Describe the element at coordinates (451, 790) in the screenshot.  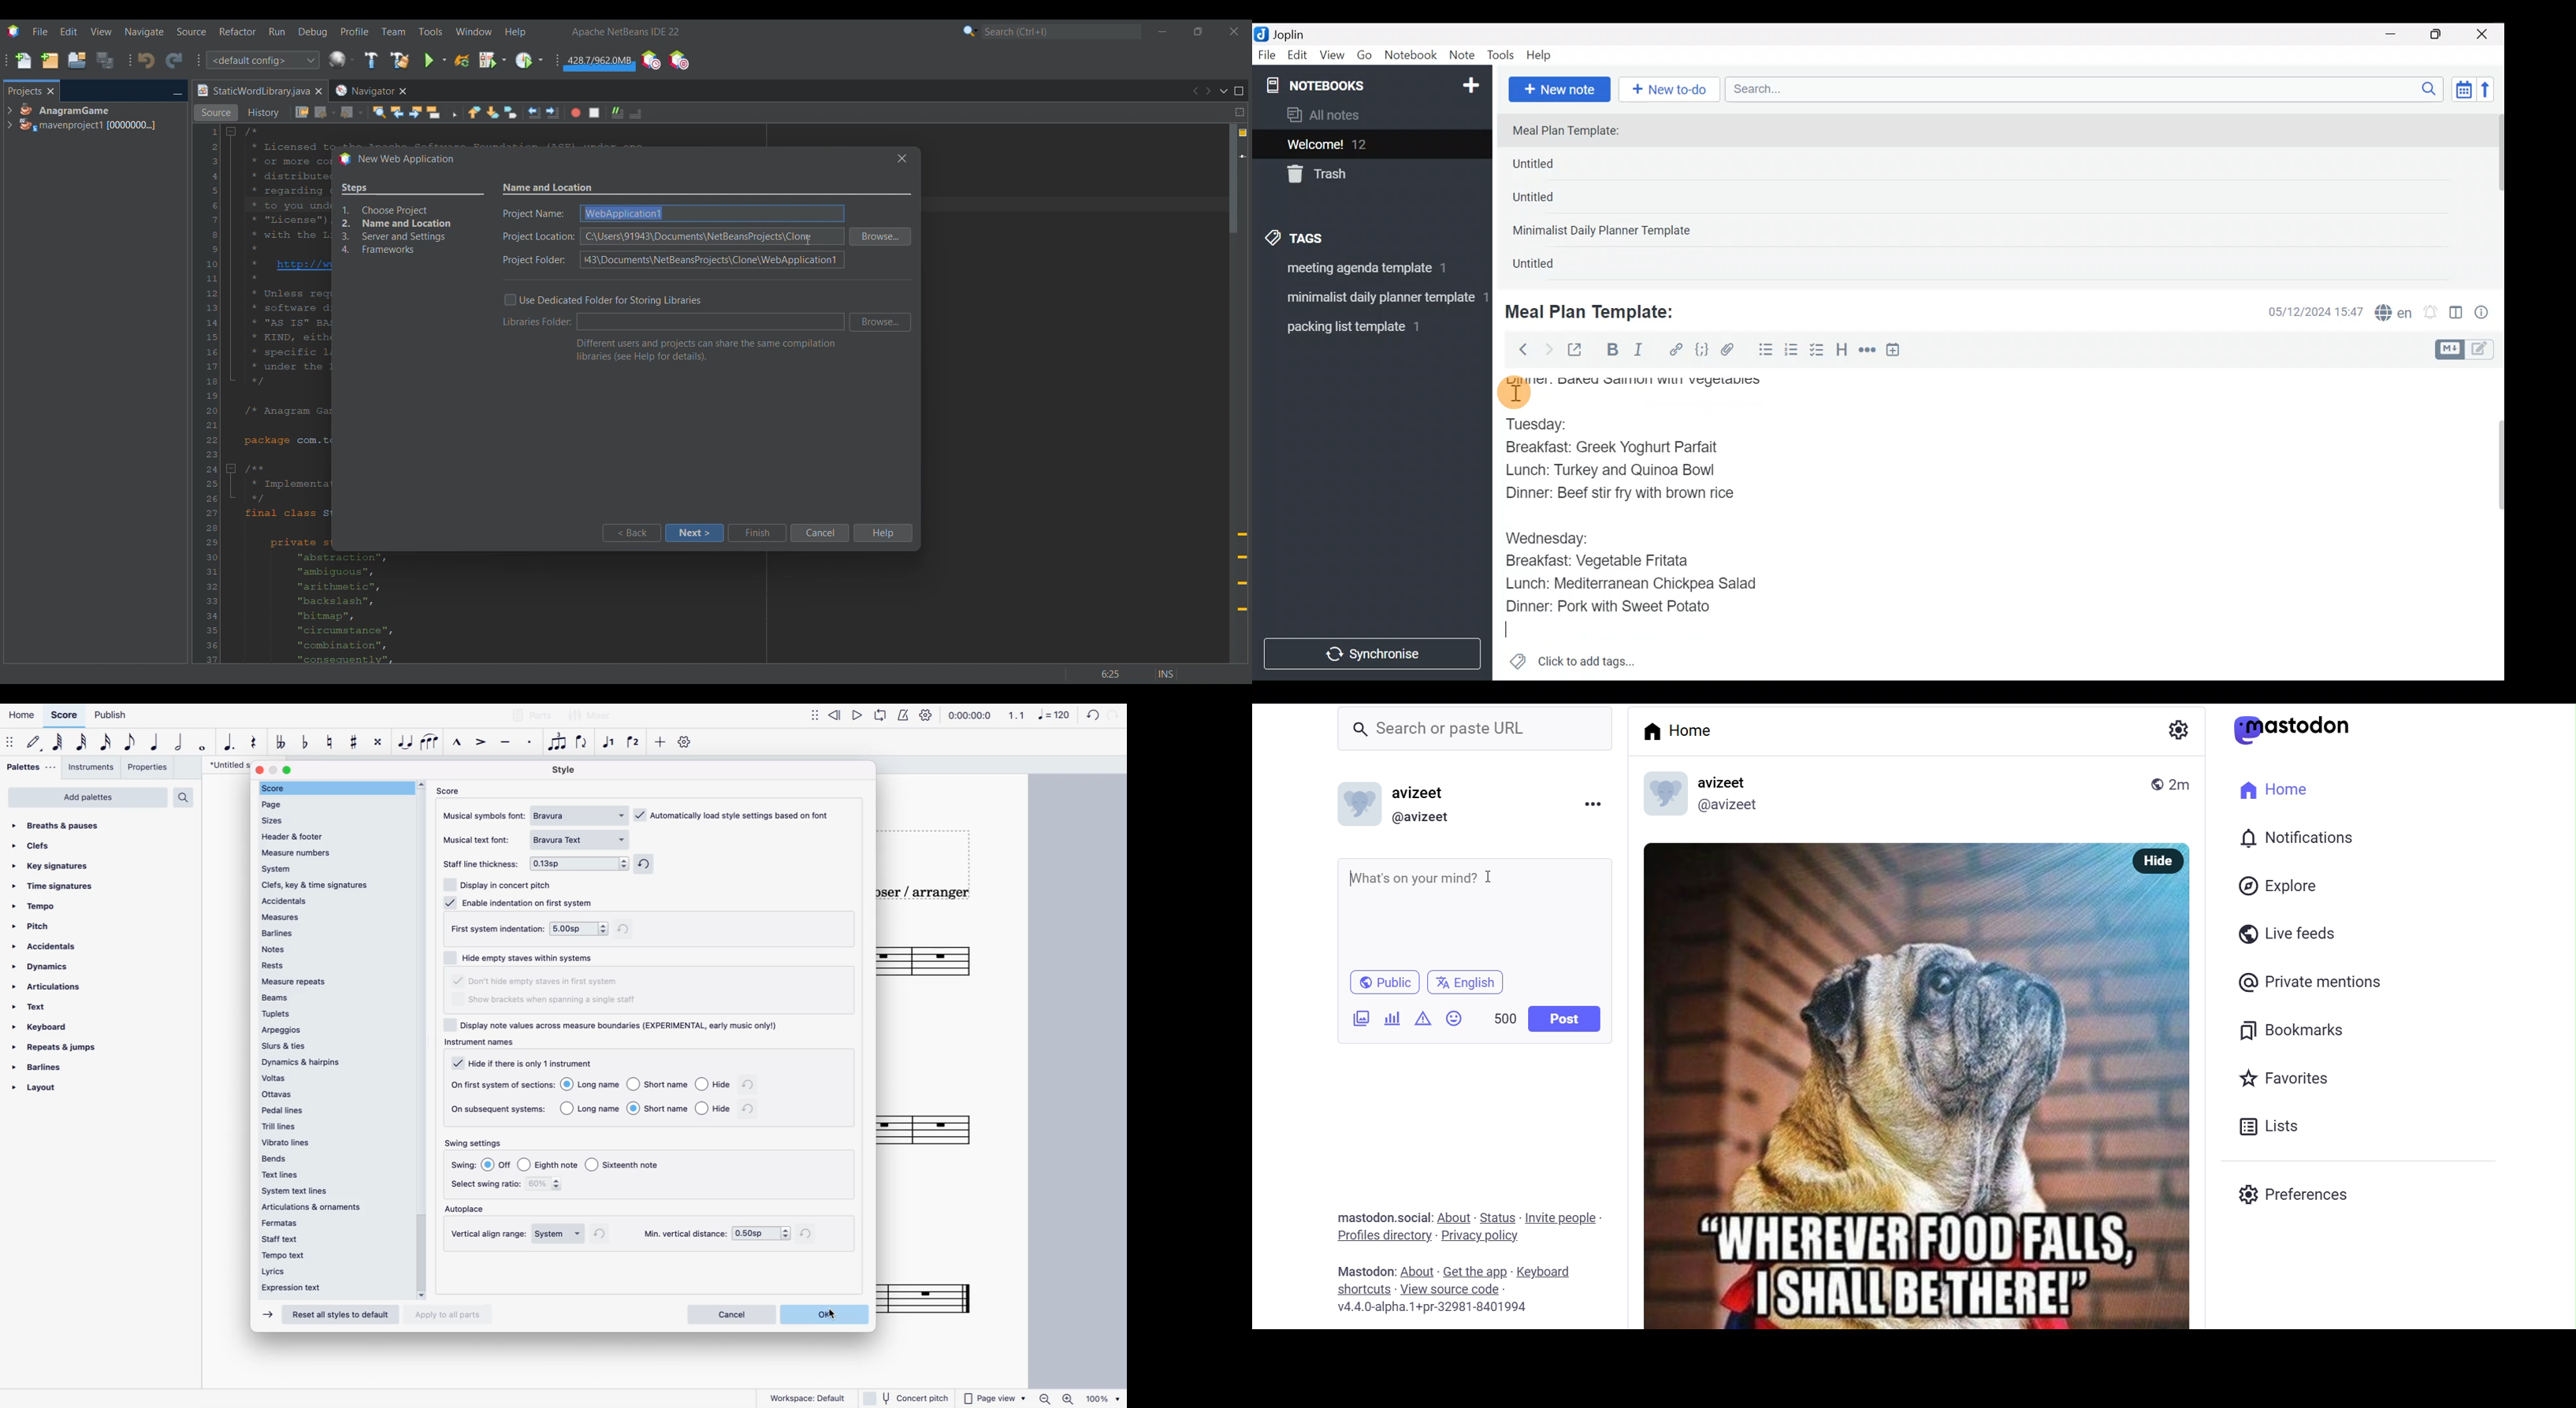
I see `score` at that location.